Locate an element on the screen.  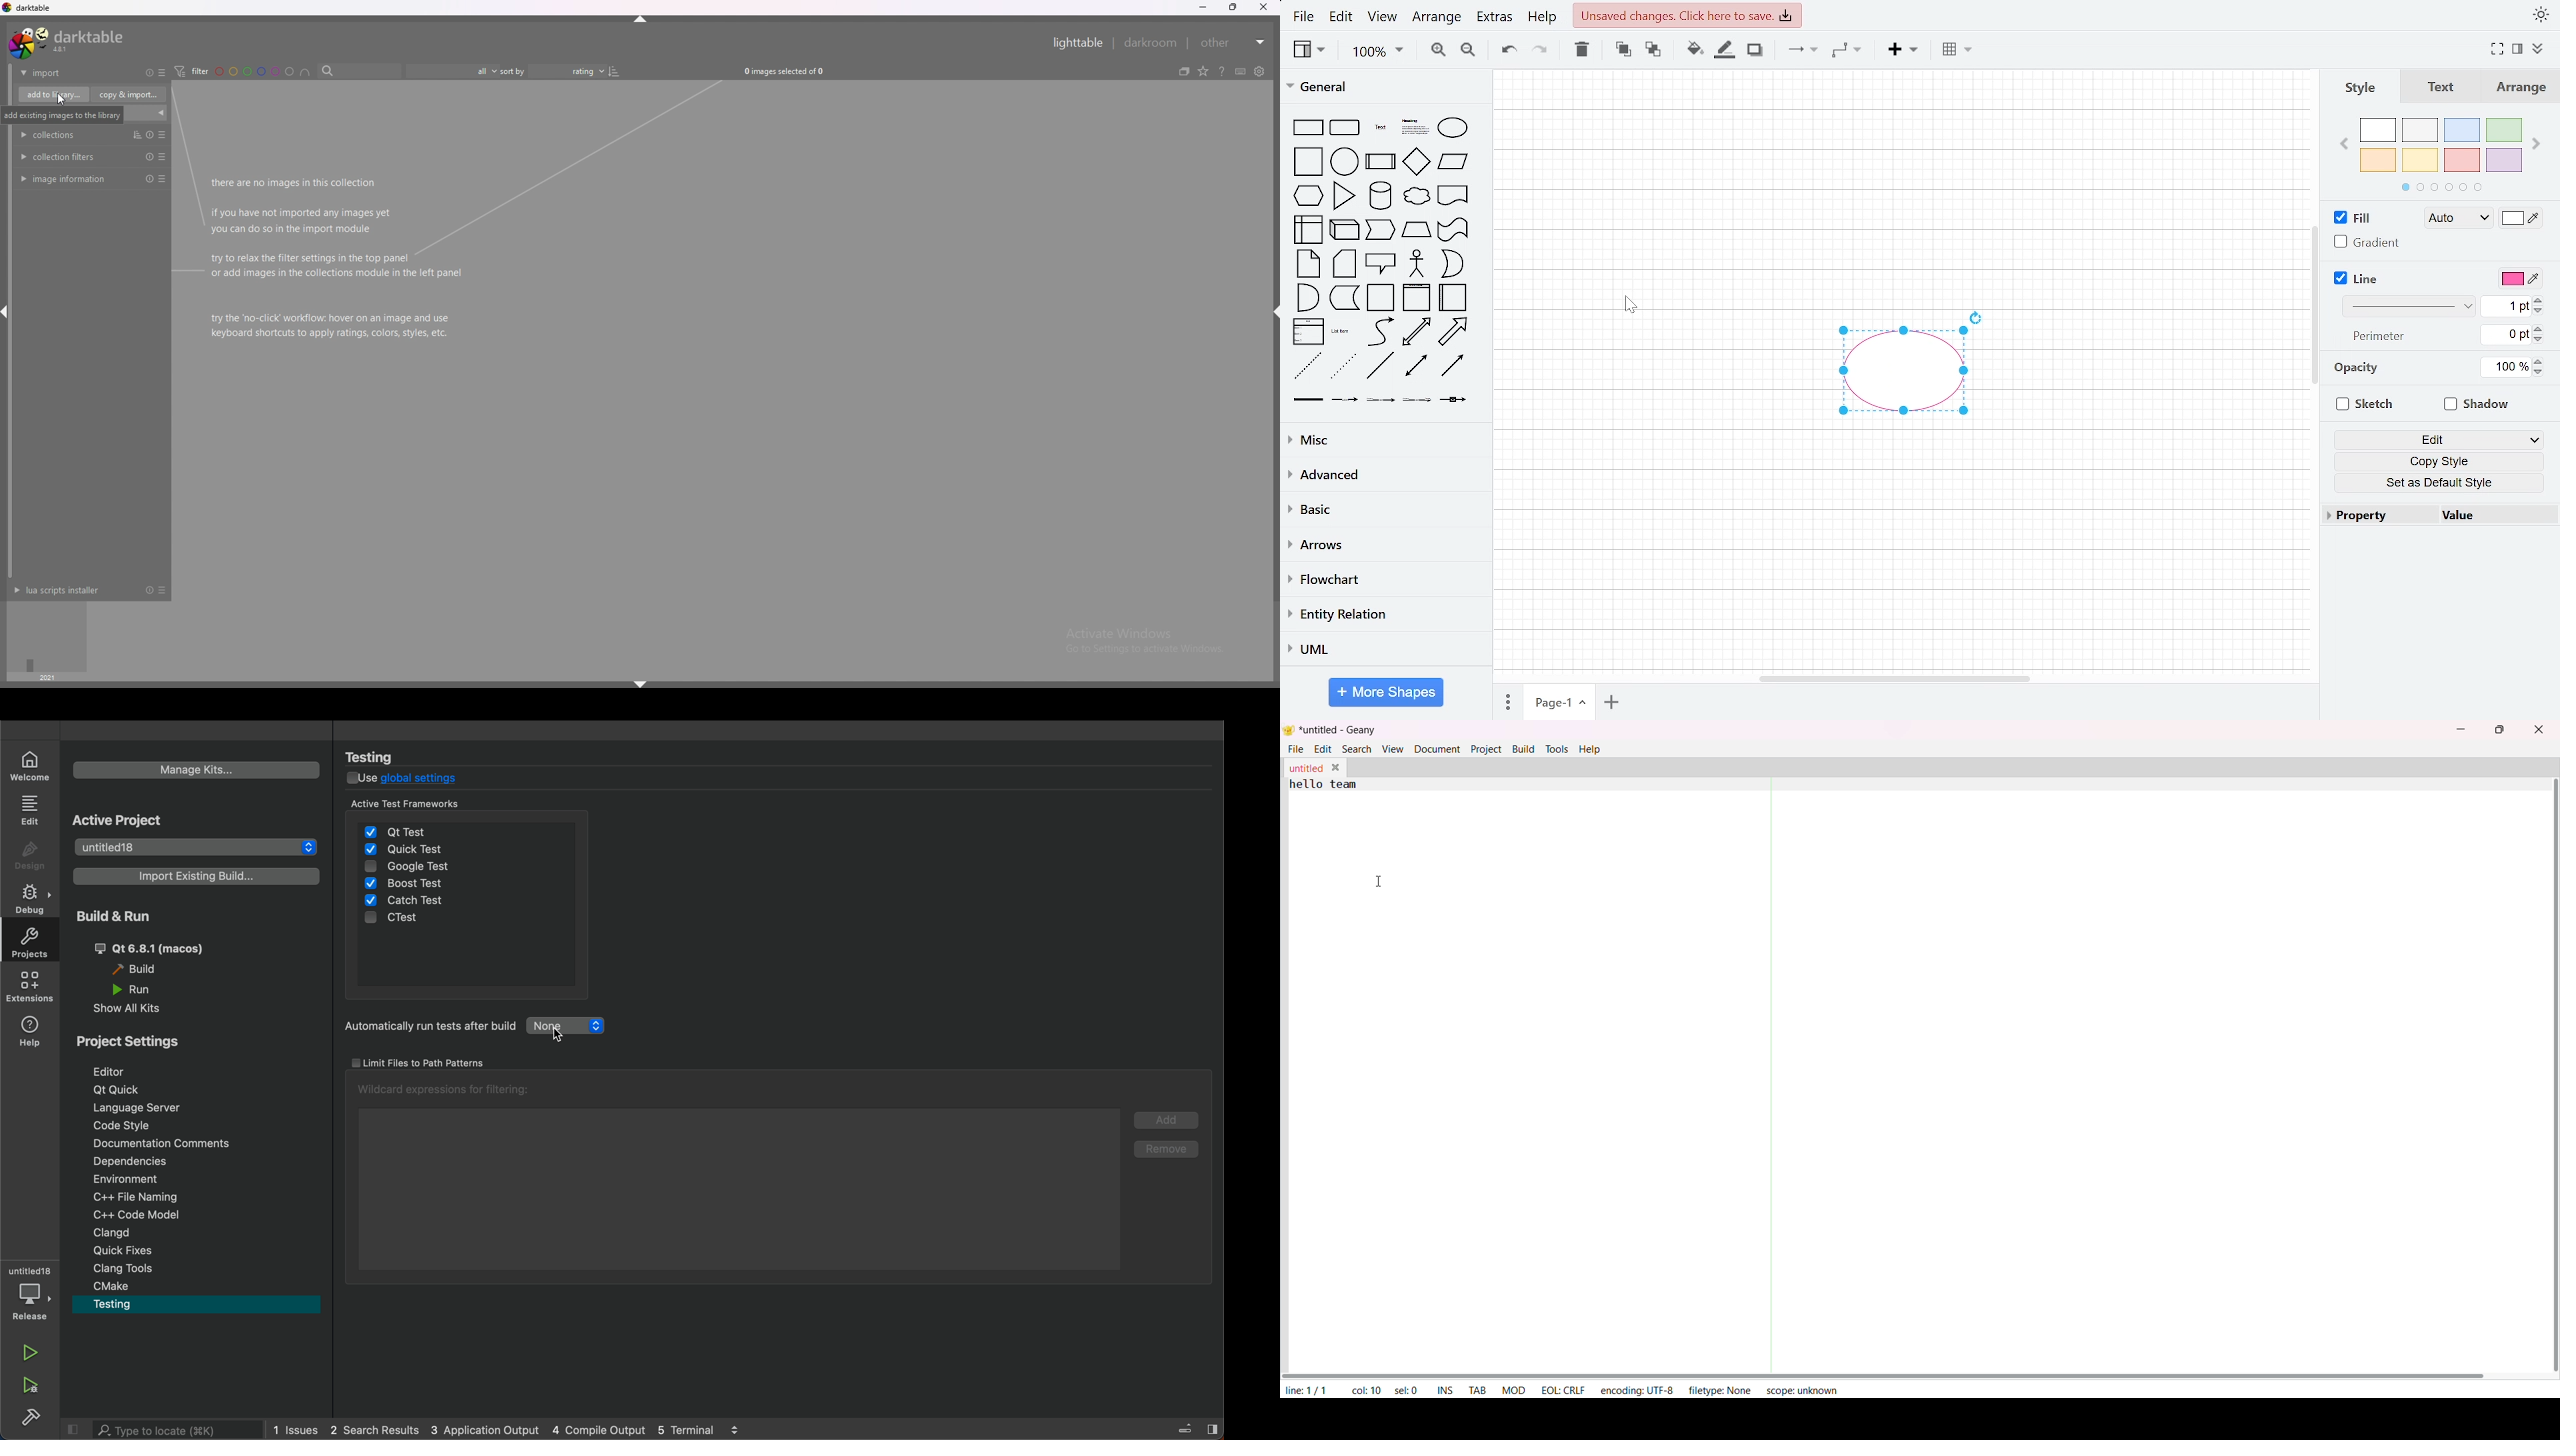
square is located at coordinates (1306, 163).